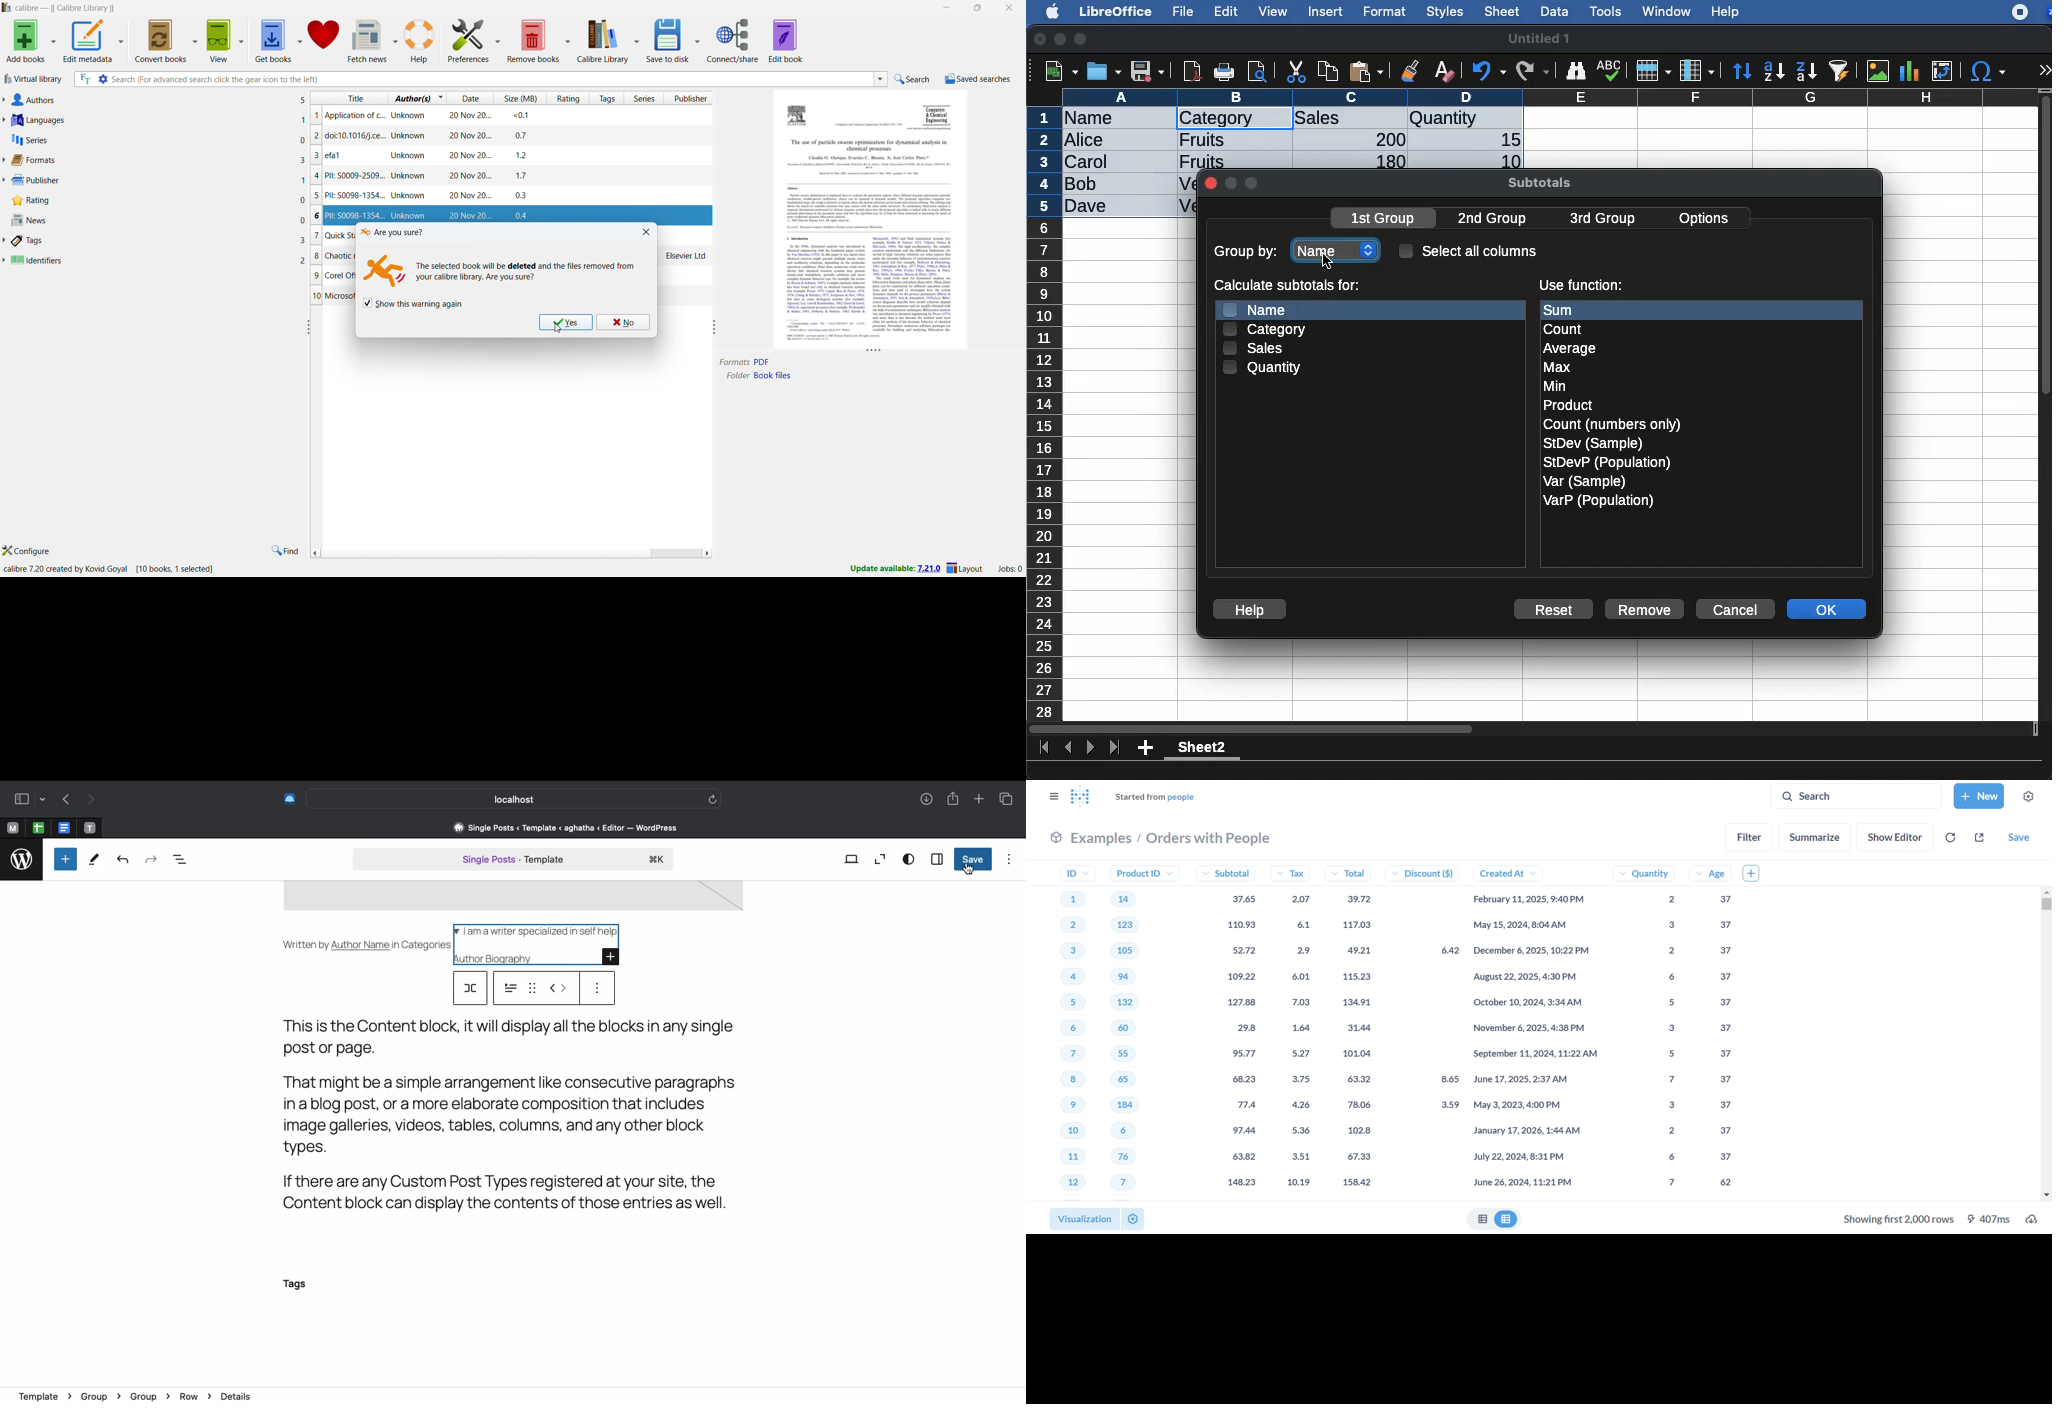  What do you see at coordinates (1351, 119) in the screenshot?
I see `sales` at bounding box center [1351, 119].